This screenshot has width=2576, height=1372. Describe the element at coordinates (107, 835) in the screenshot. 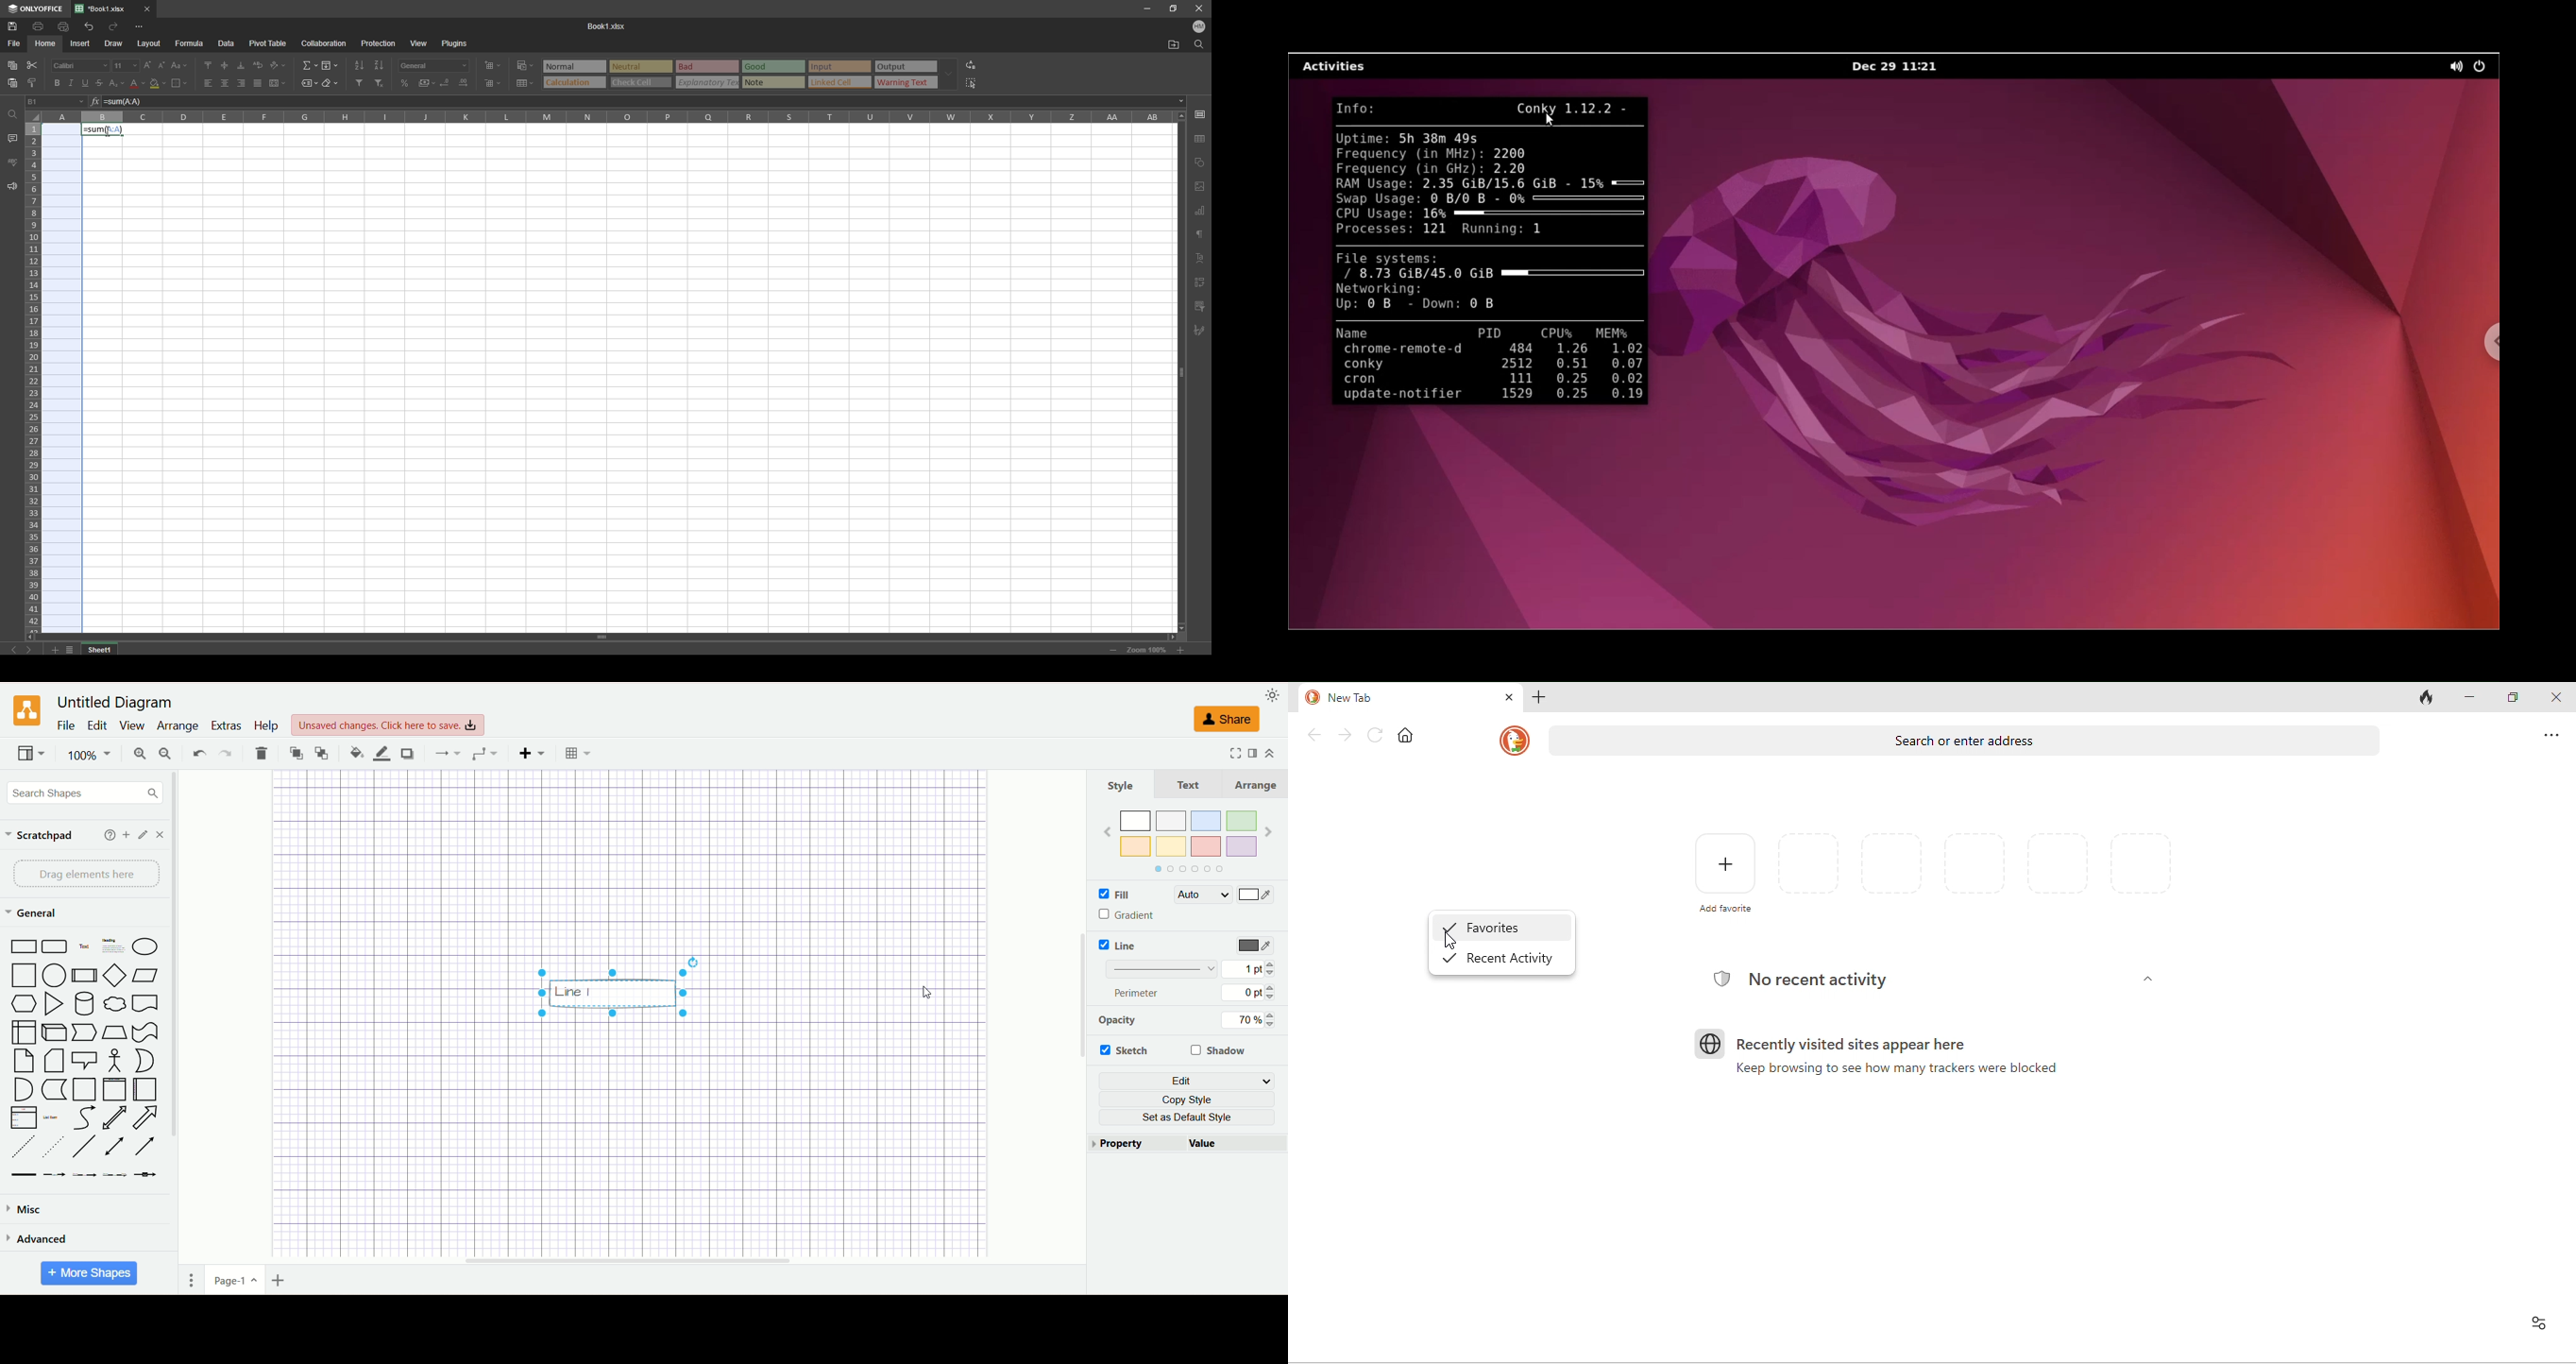

I see `add` at that location.